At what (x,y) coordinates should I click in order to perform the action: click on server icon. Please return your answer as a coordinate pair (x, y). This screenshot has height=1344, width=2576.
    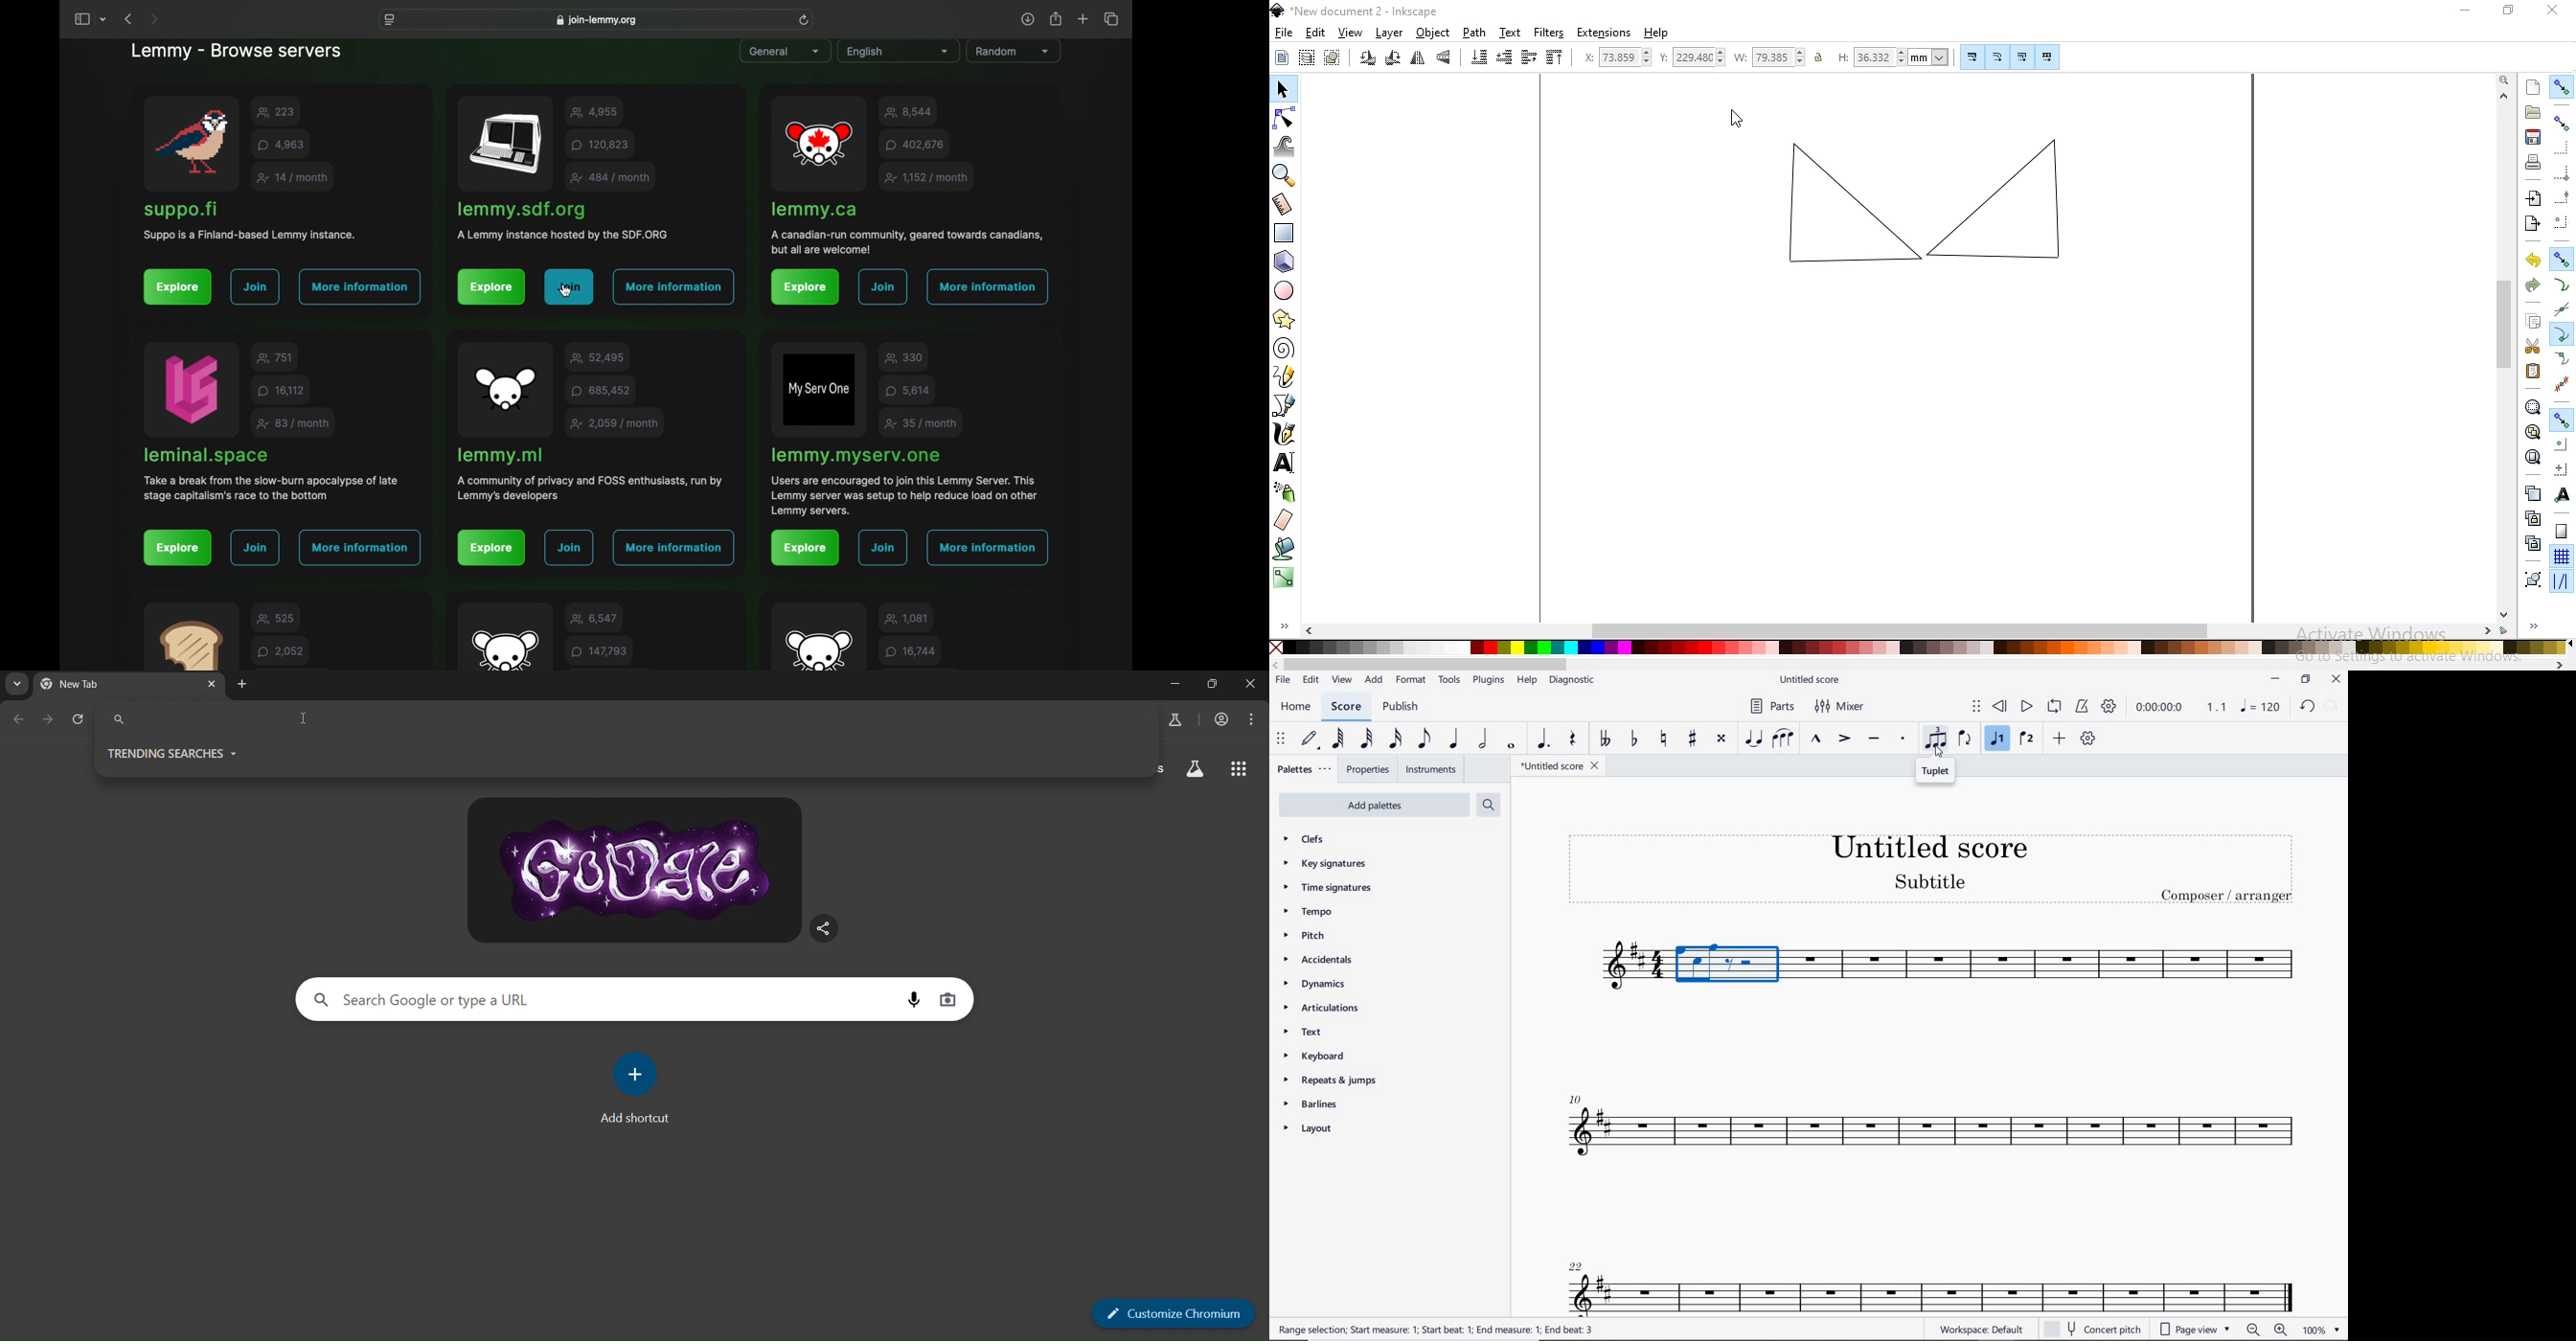
    Looking at the image, I should click on (192, 389).